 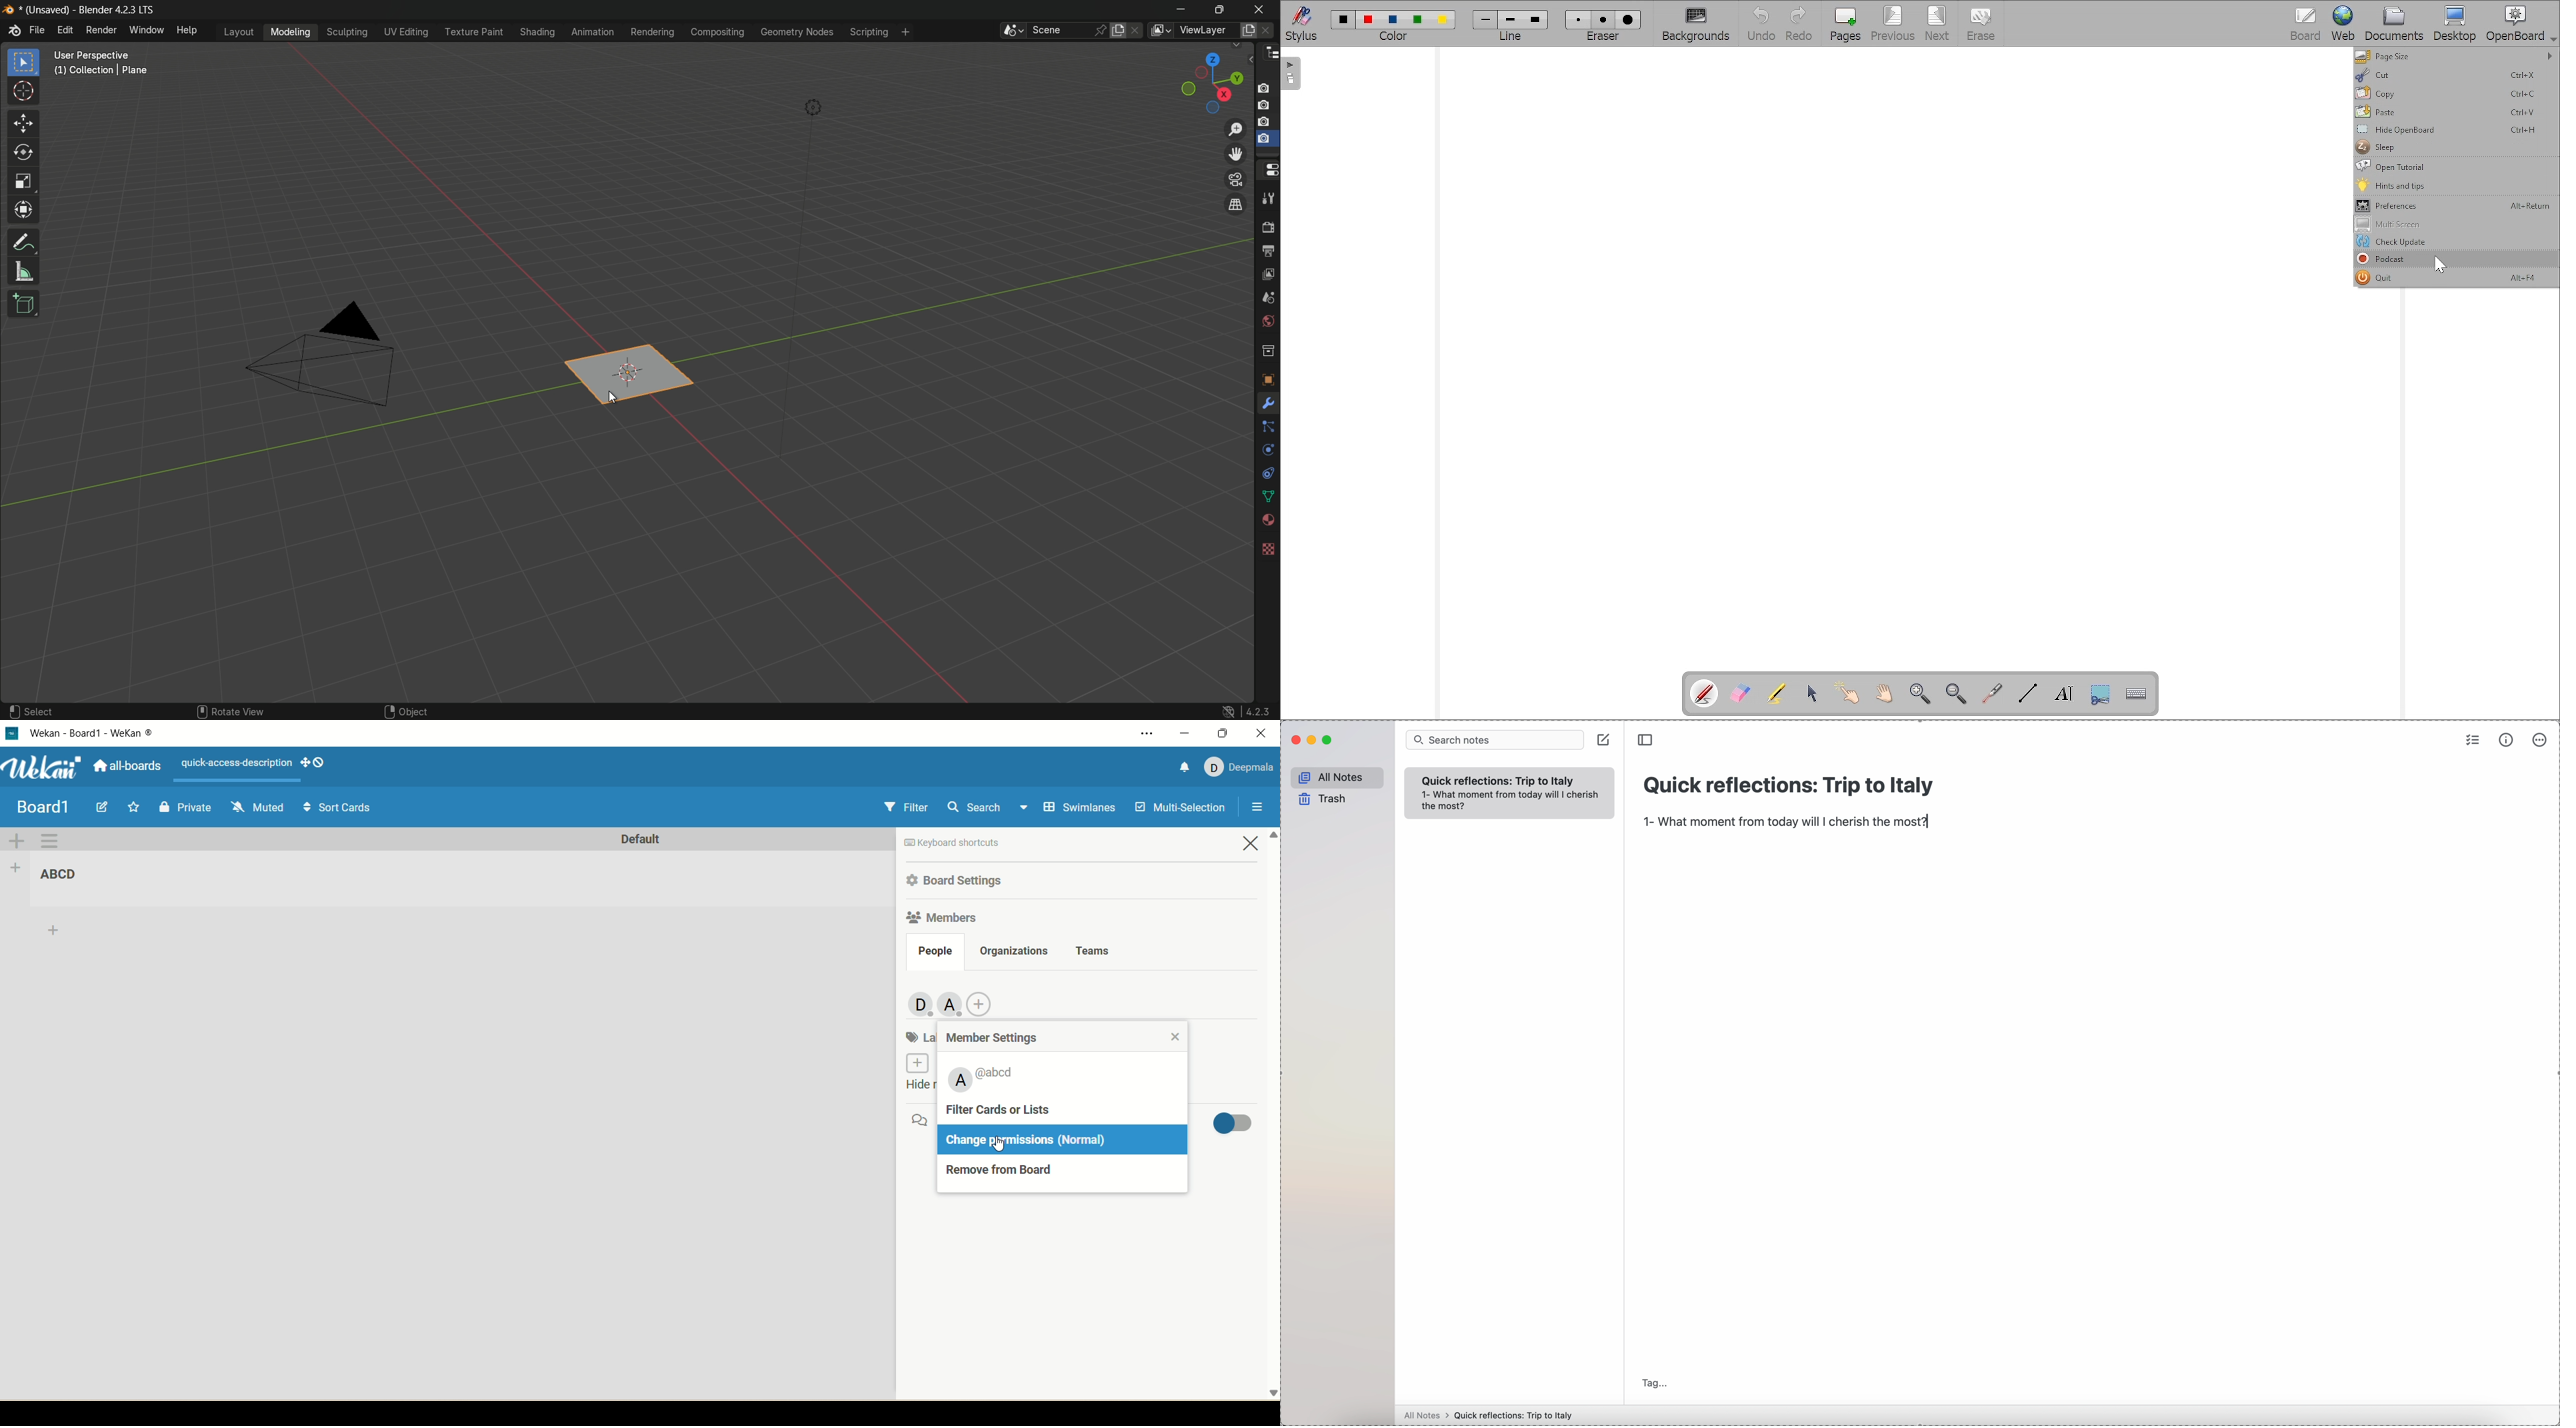 What do you see at coordinates (2394, 25) in the screenshot?
I see `Documents` at bounding box center [2394, 25].